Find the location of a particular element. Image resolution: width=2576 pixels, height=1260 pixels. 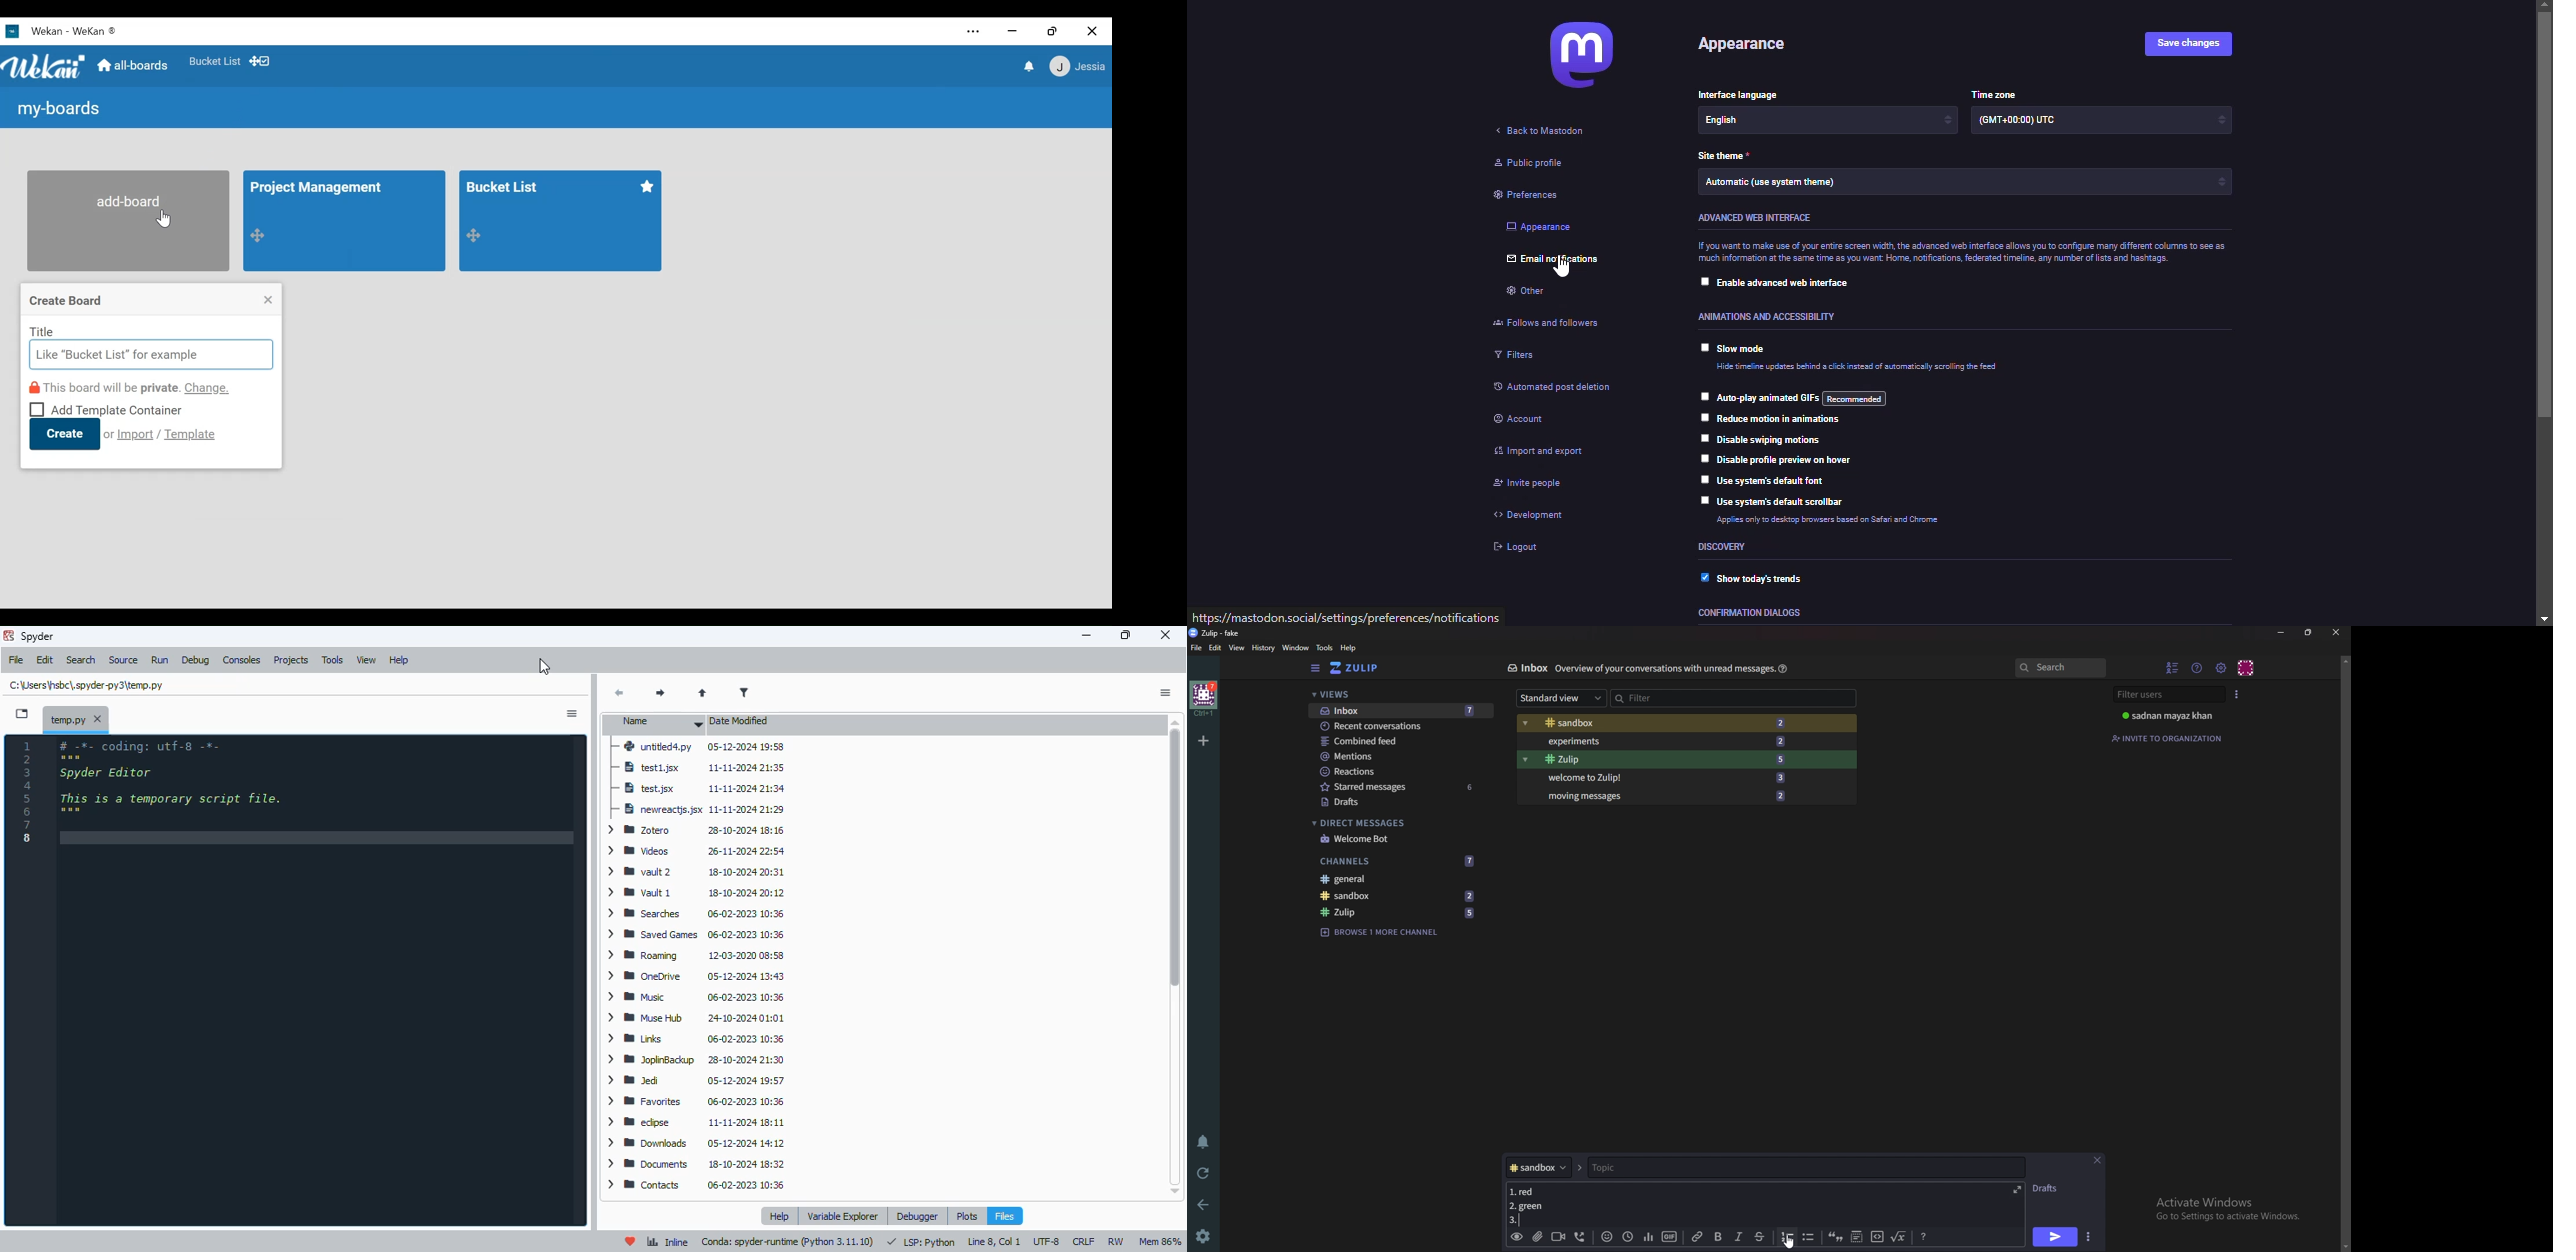

Personal menu is located at coordinates (2247, 667).